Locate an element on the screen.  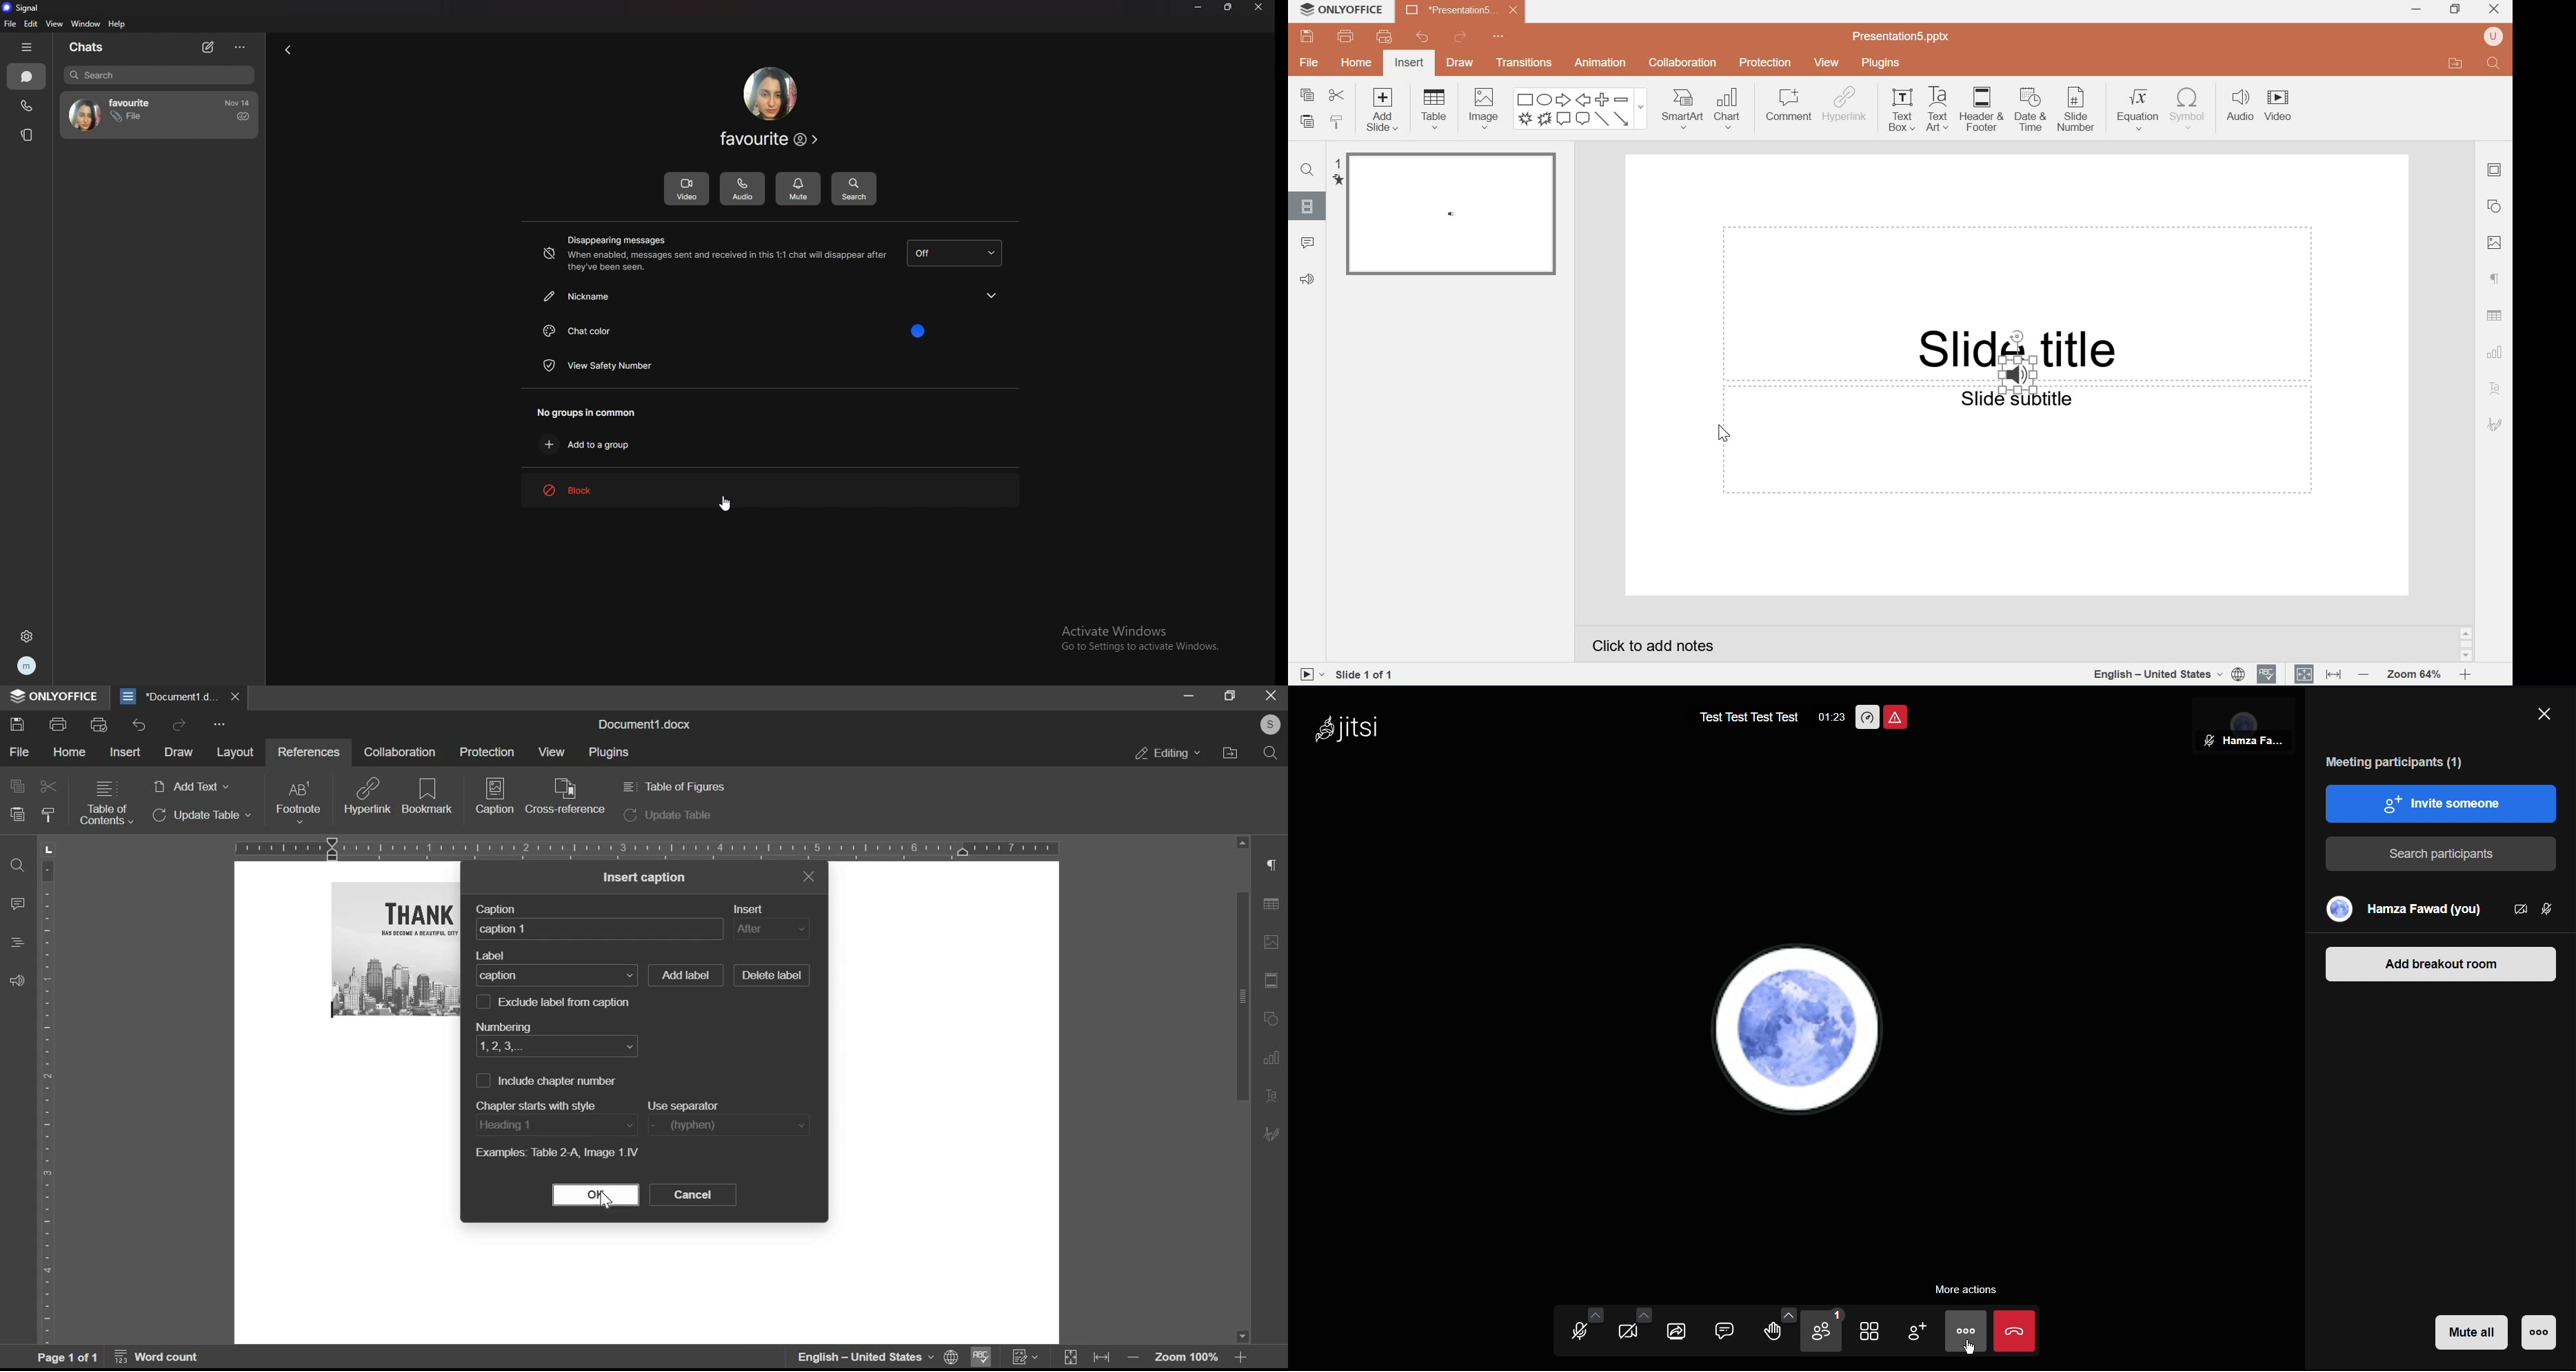
Track Changes is located at coordinates (1025, 1357).